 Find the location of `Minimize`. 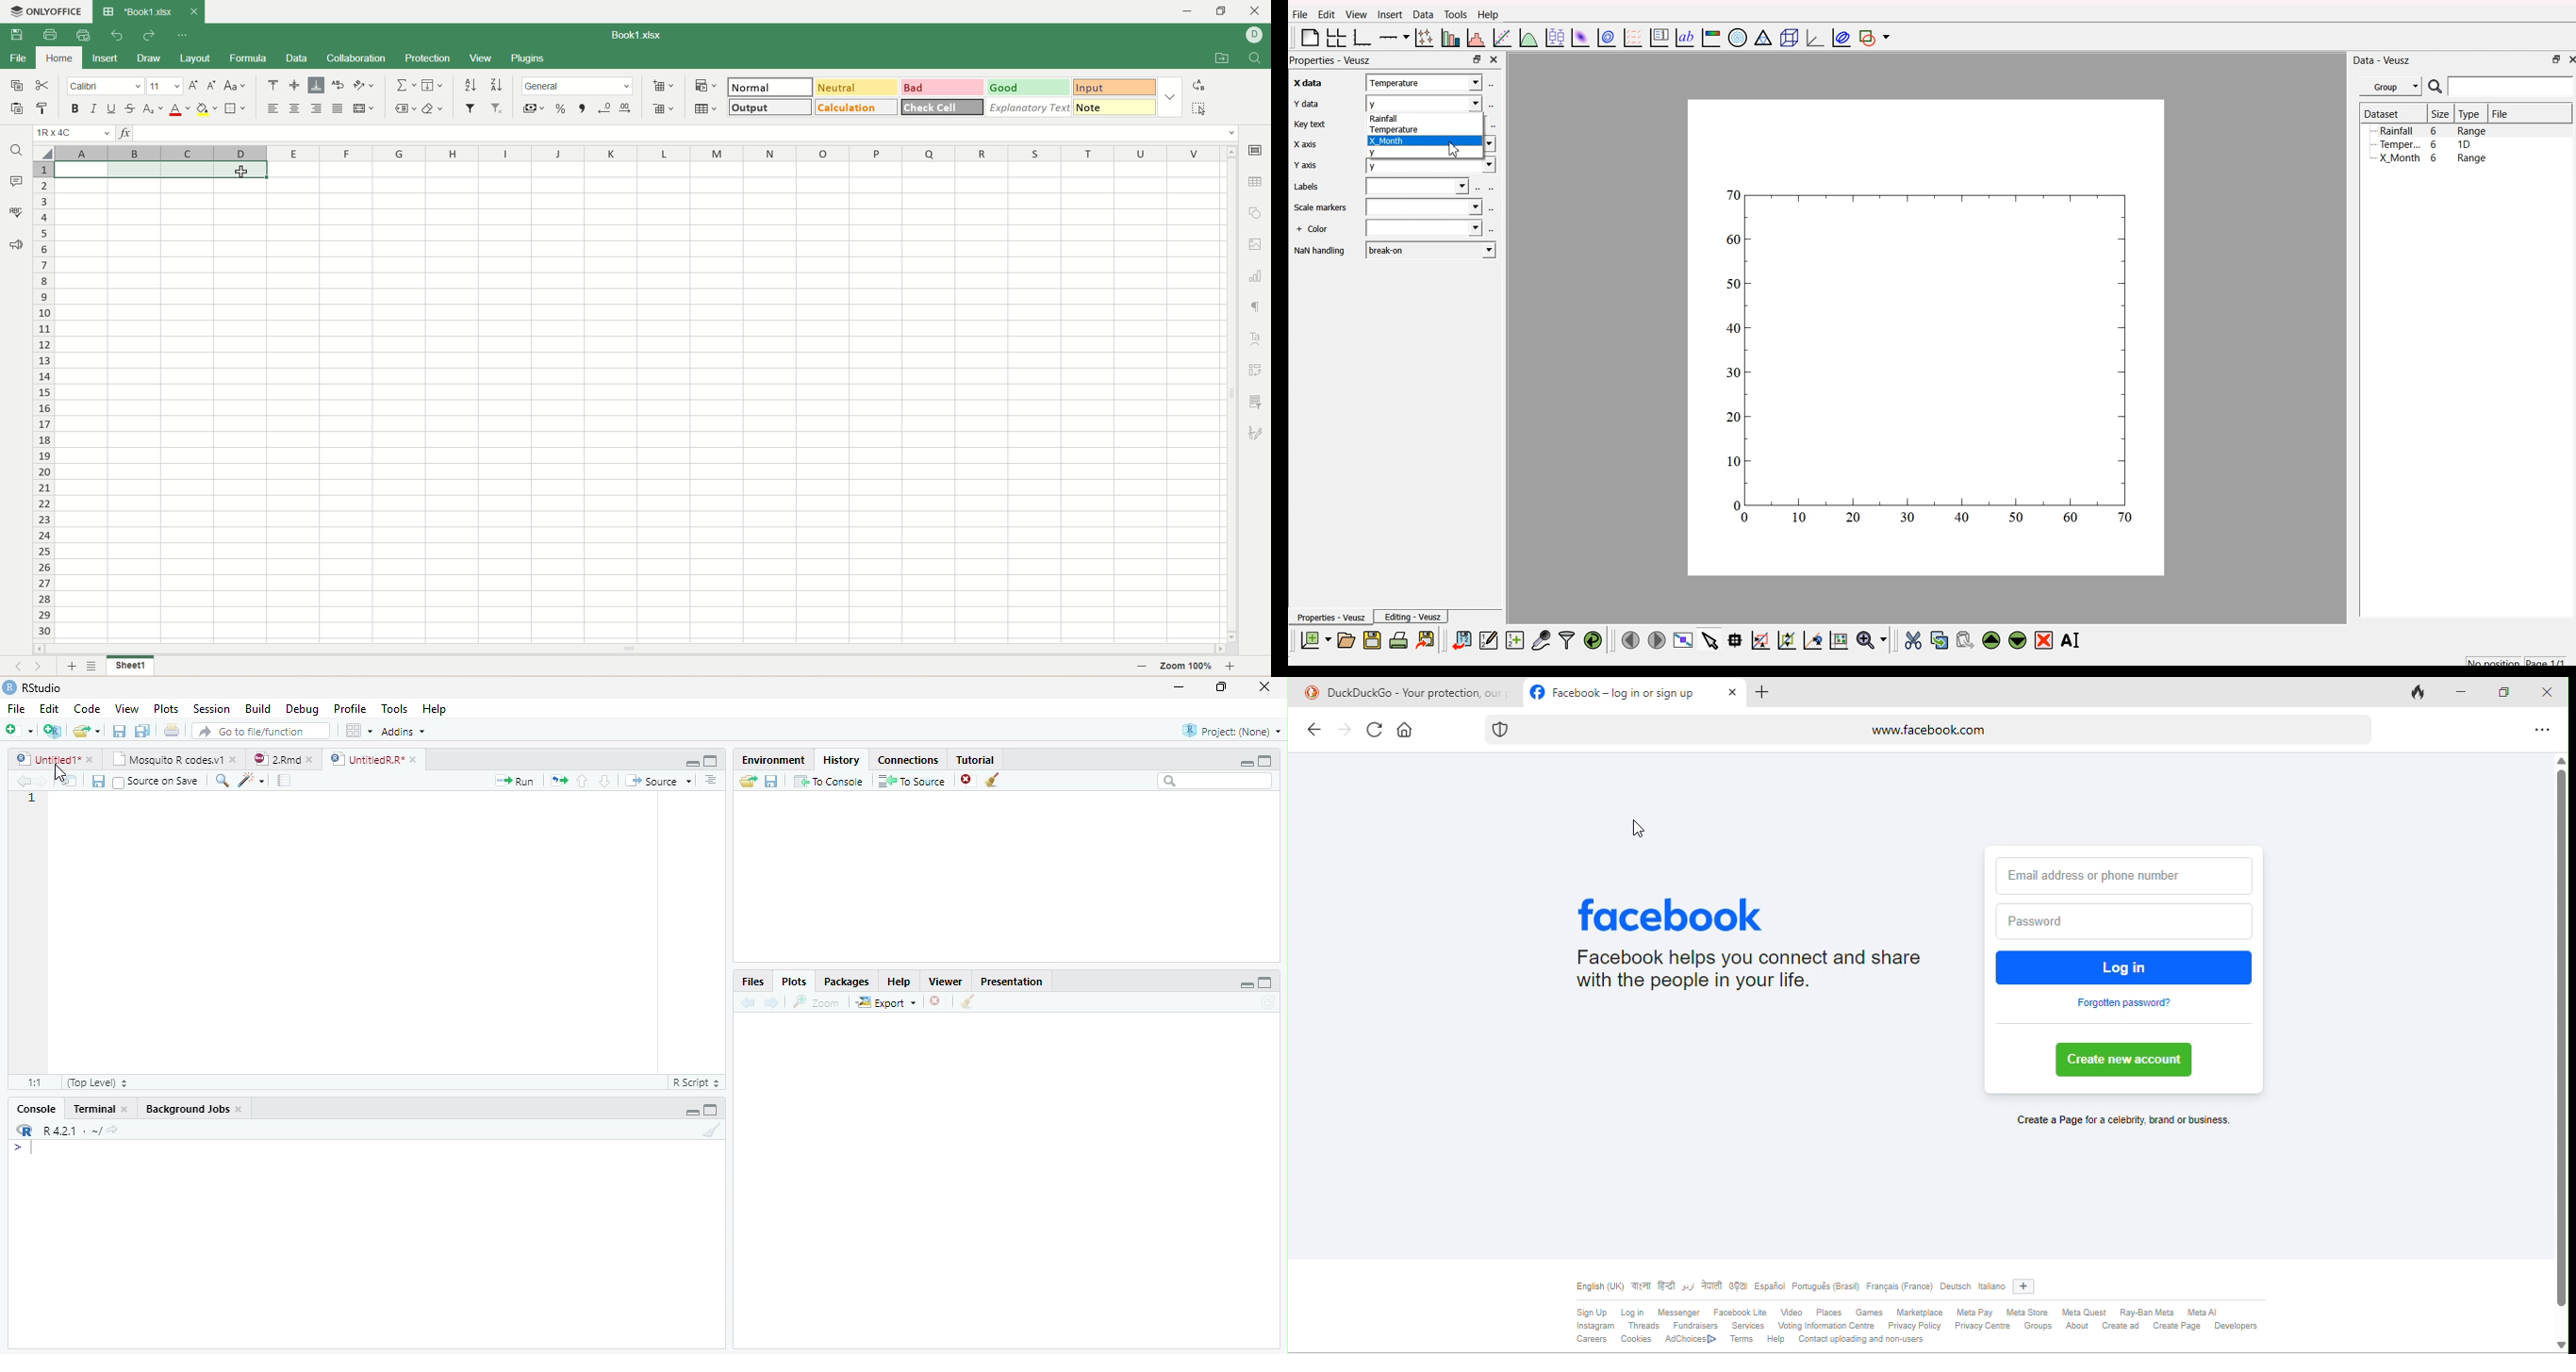

Minimize is located at coordinates (1246, 984).